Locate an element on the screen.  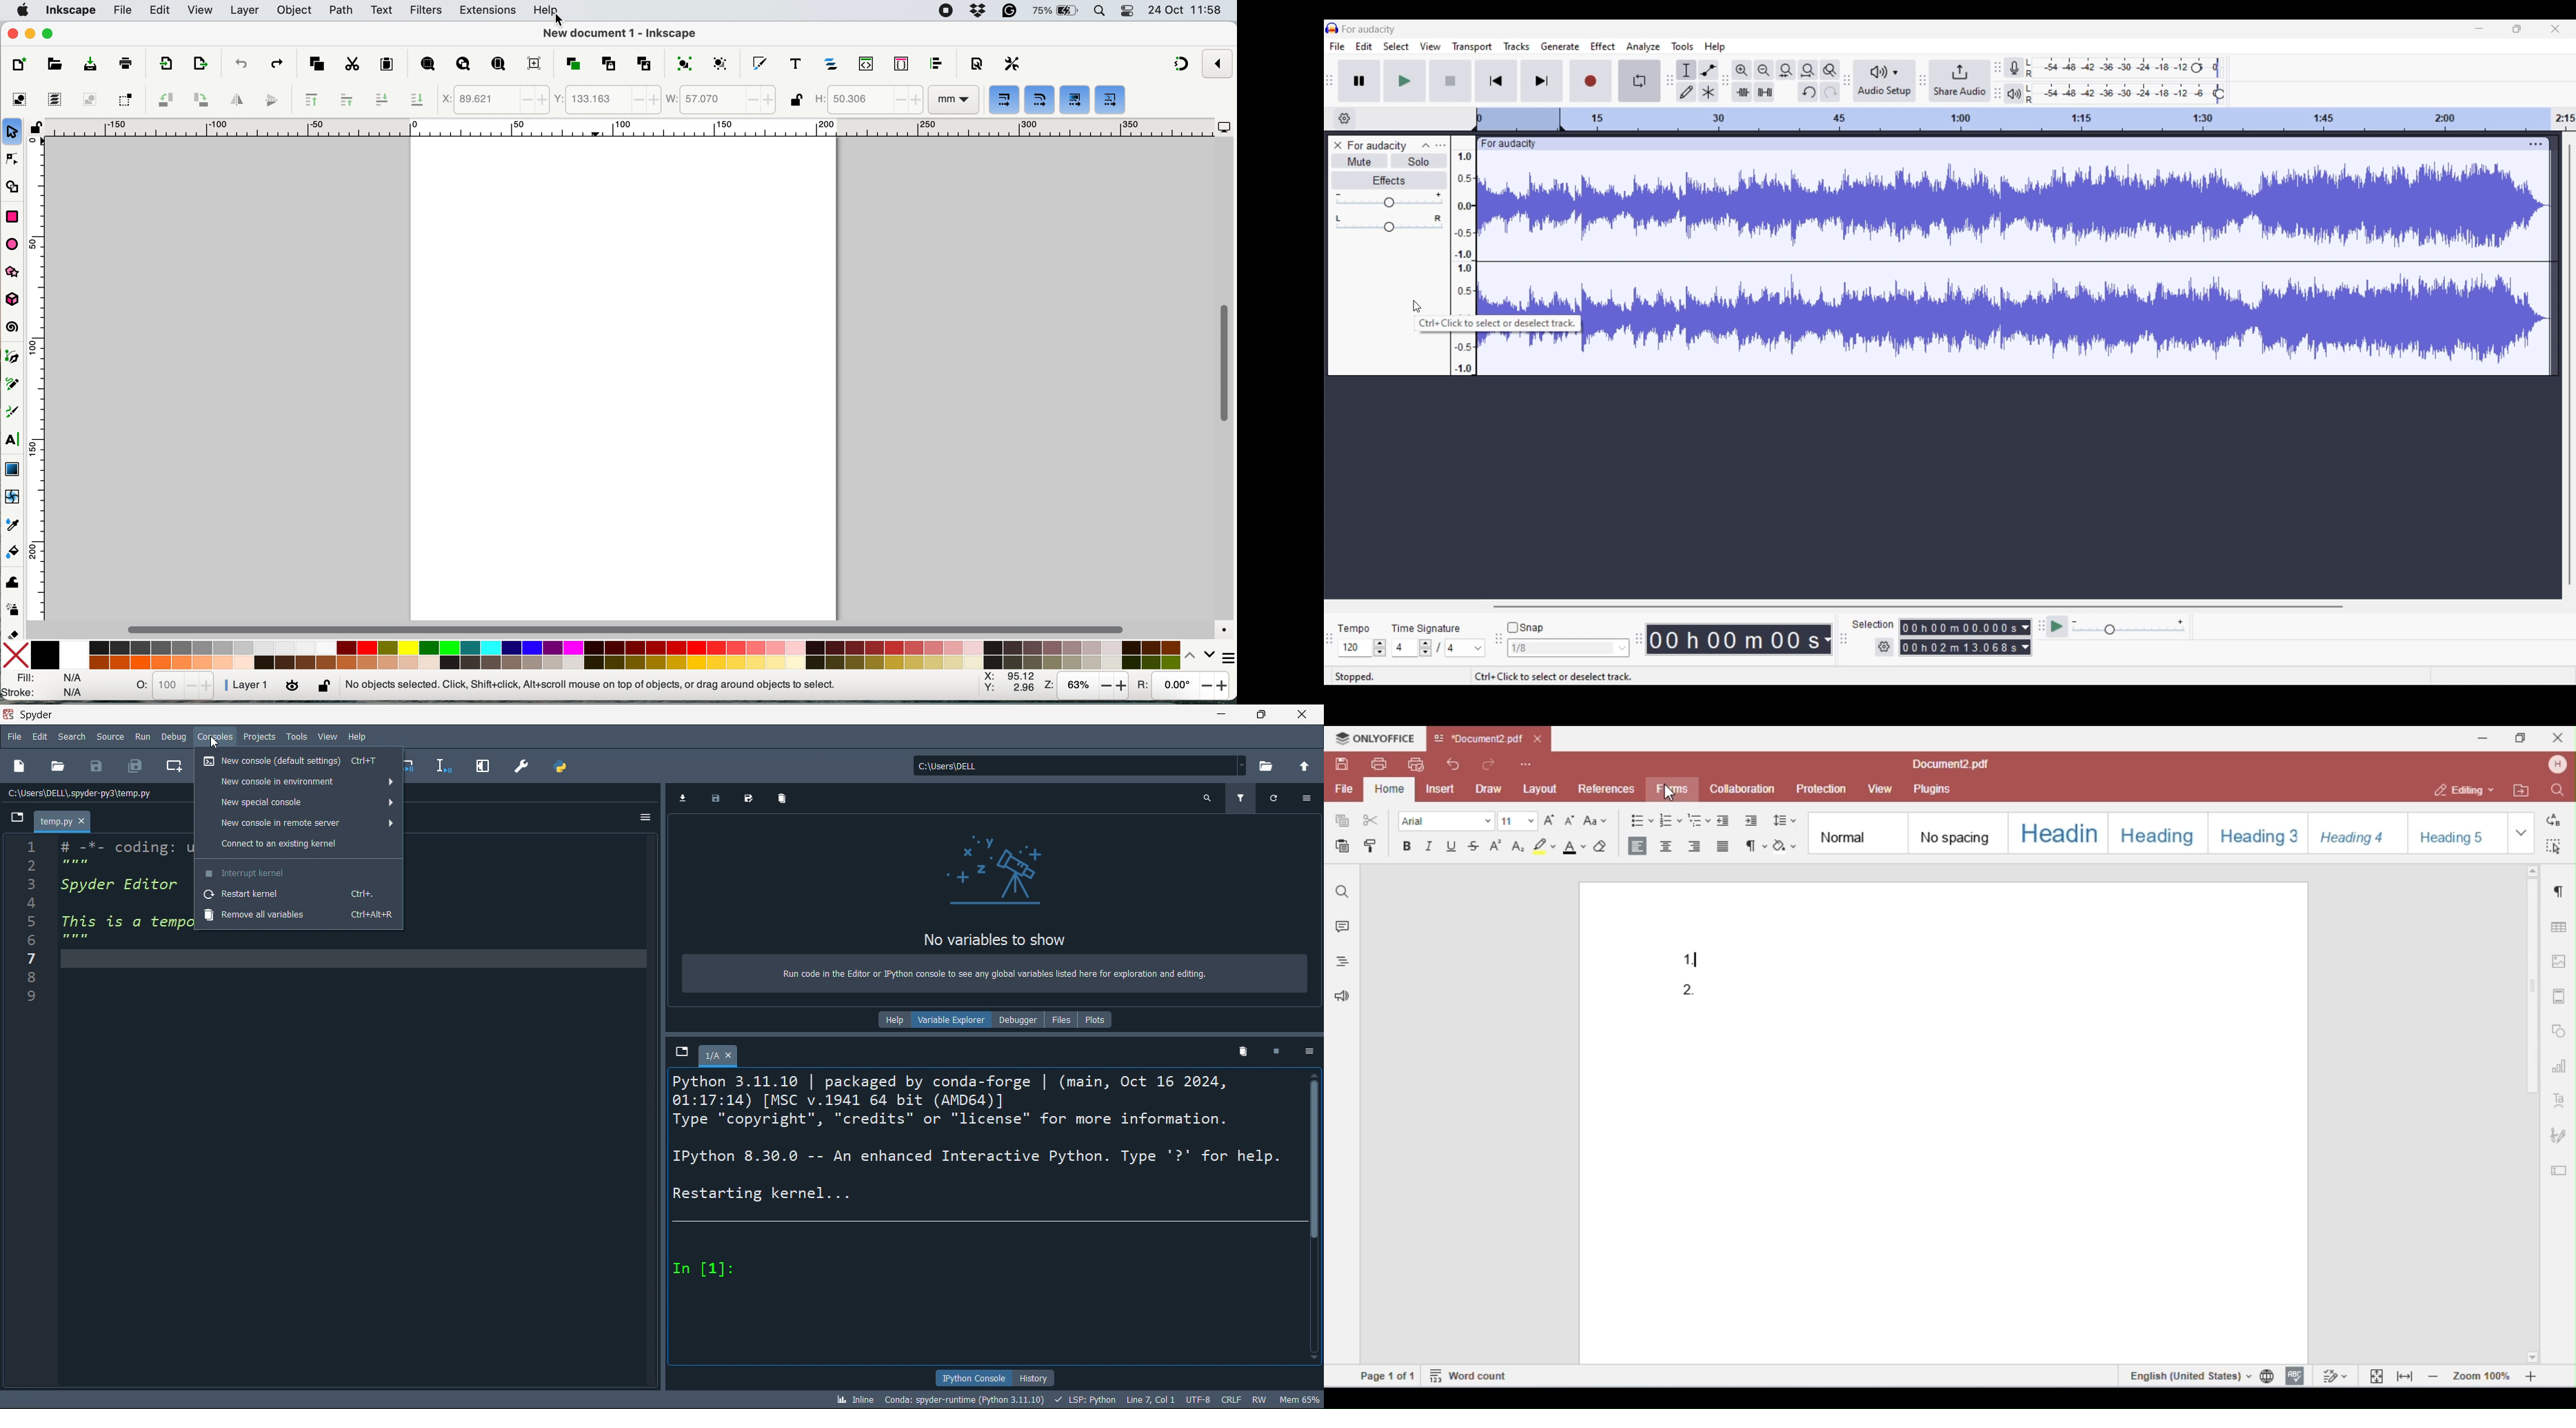
debug line is located at coordinates (446, 766).